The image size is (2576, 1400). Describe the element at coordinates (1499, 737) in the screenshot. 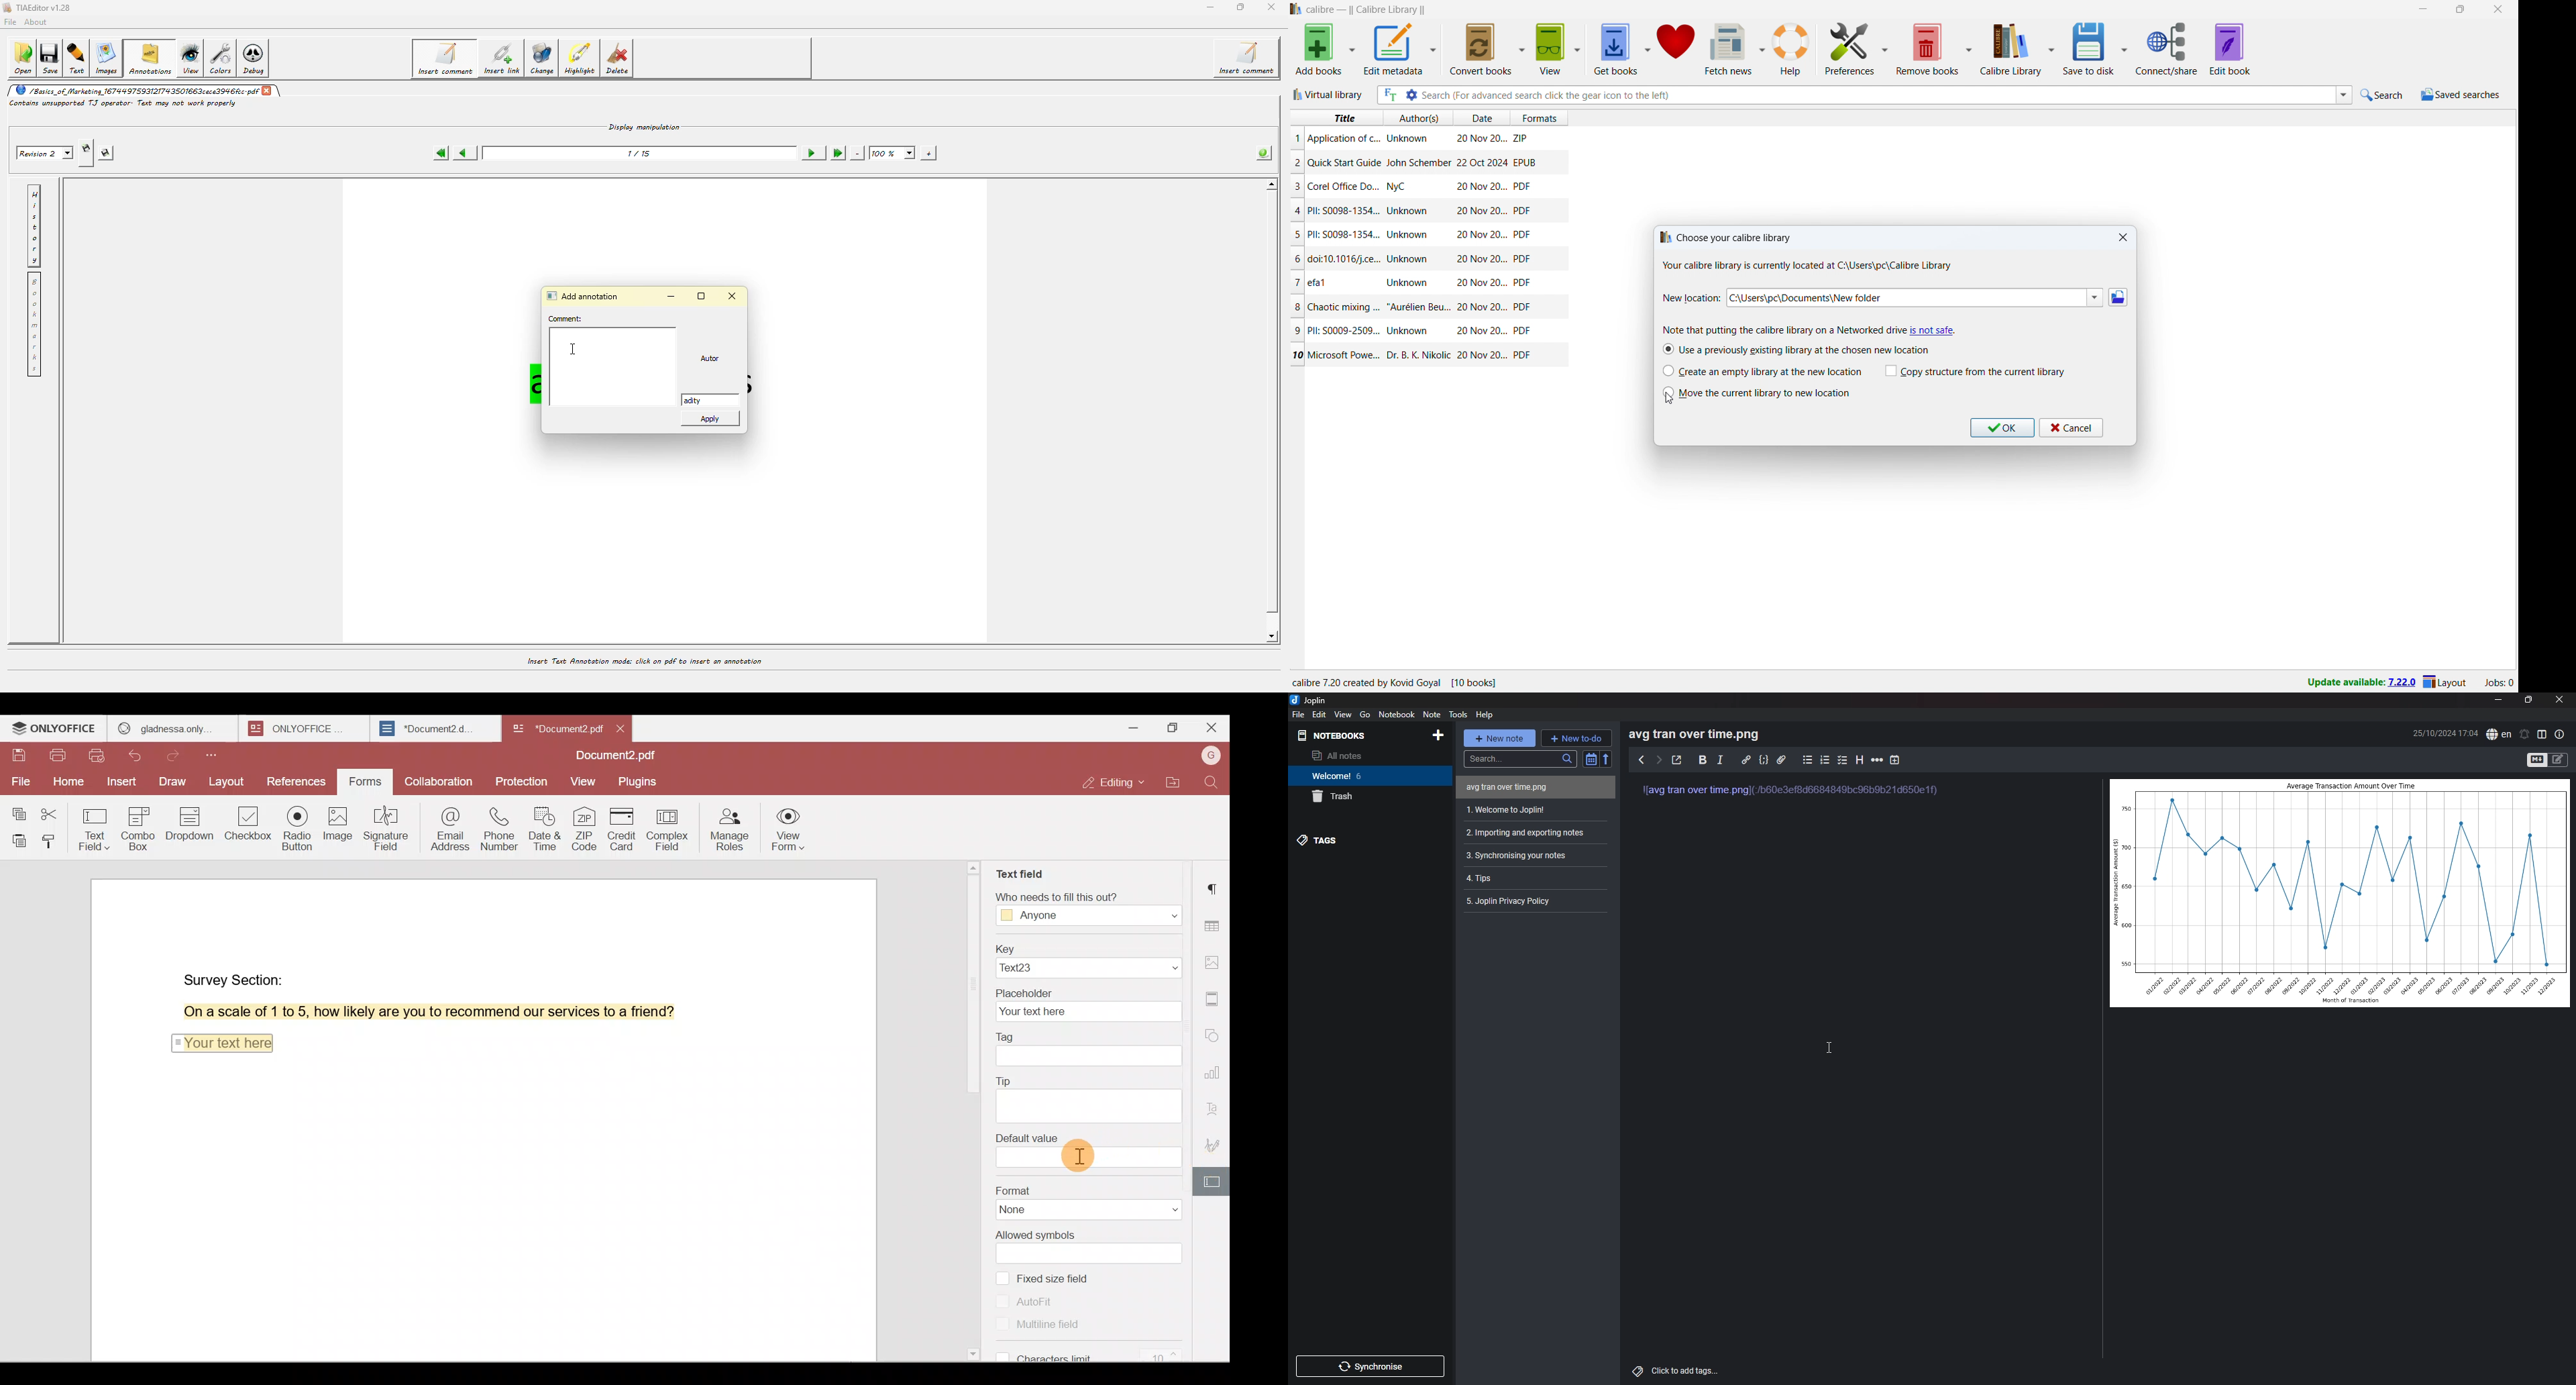

I see `new note` at that location.